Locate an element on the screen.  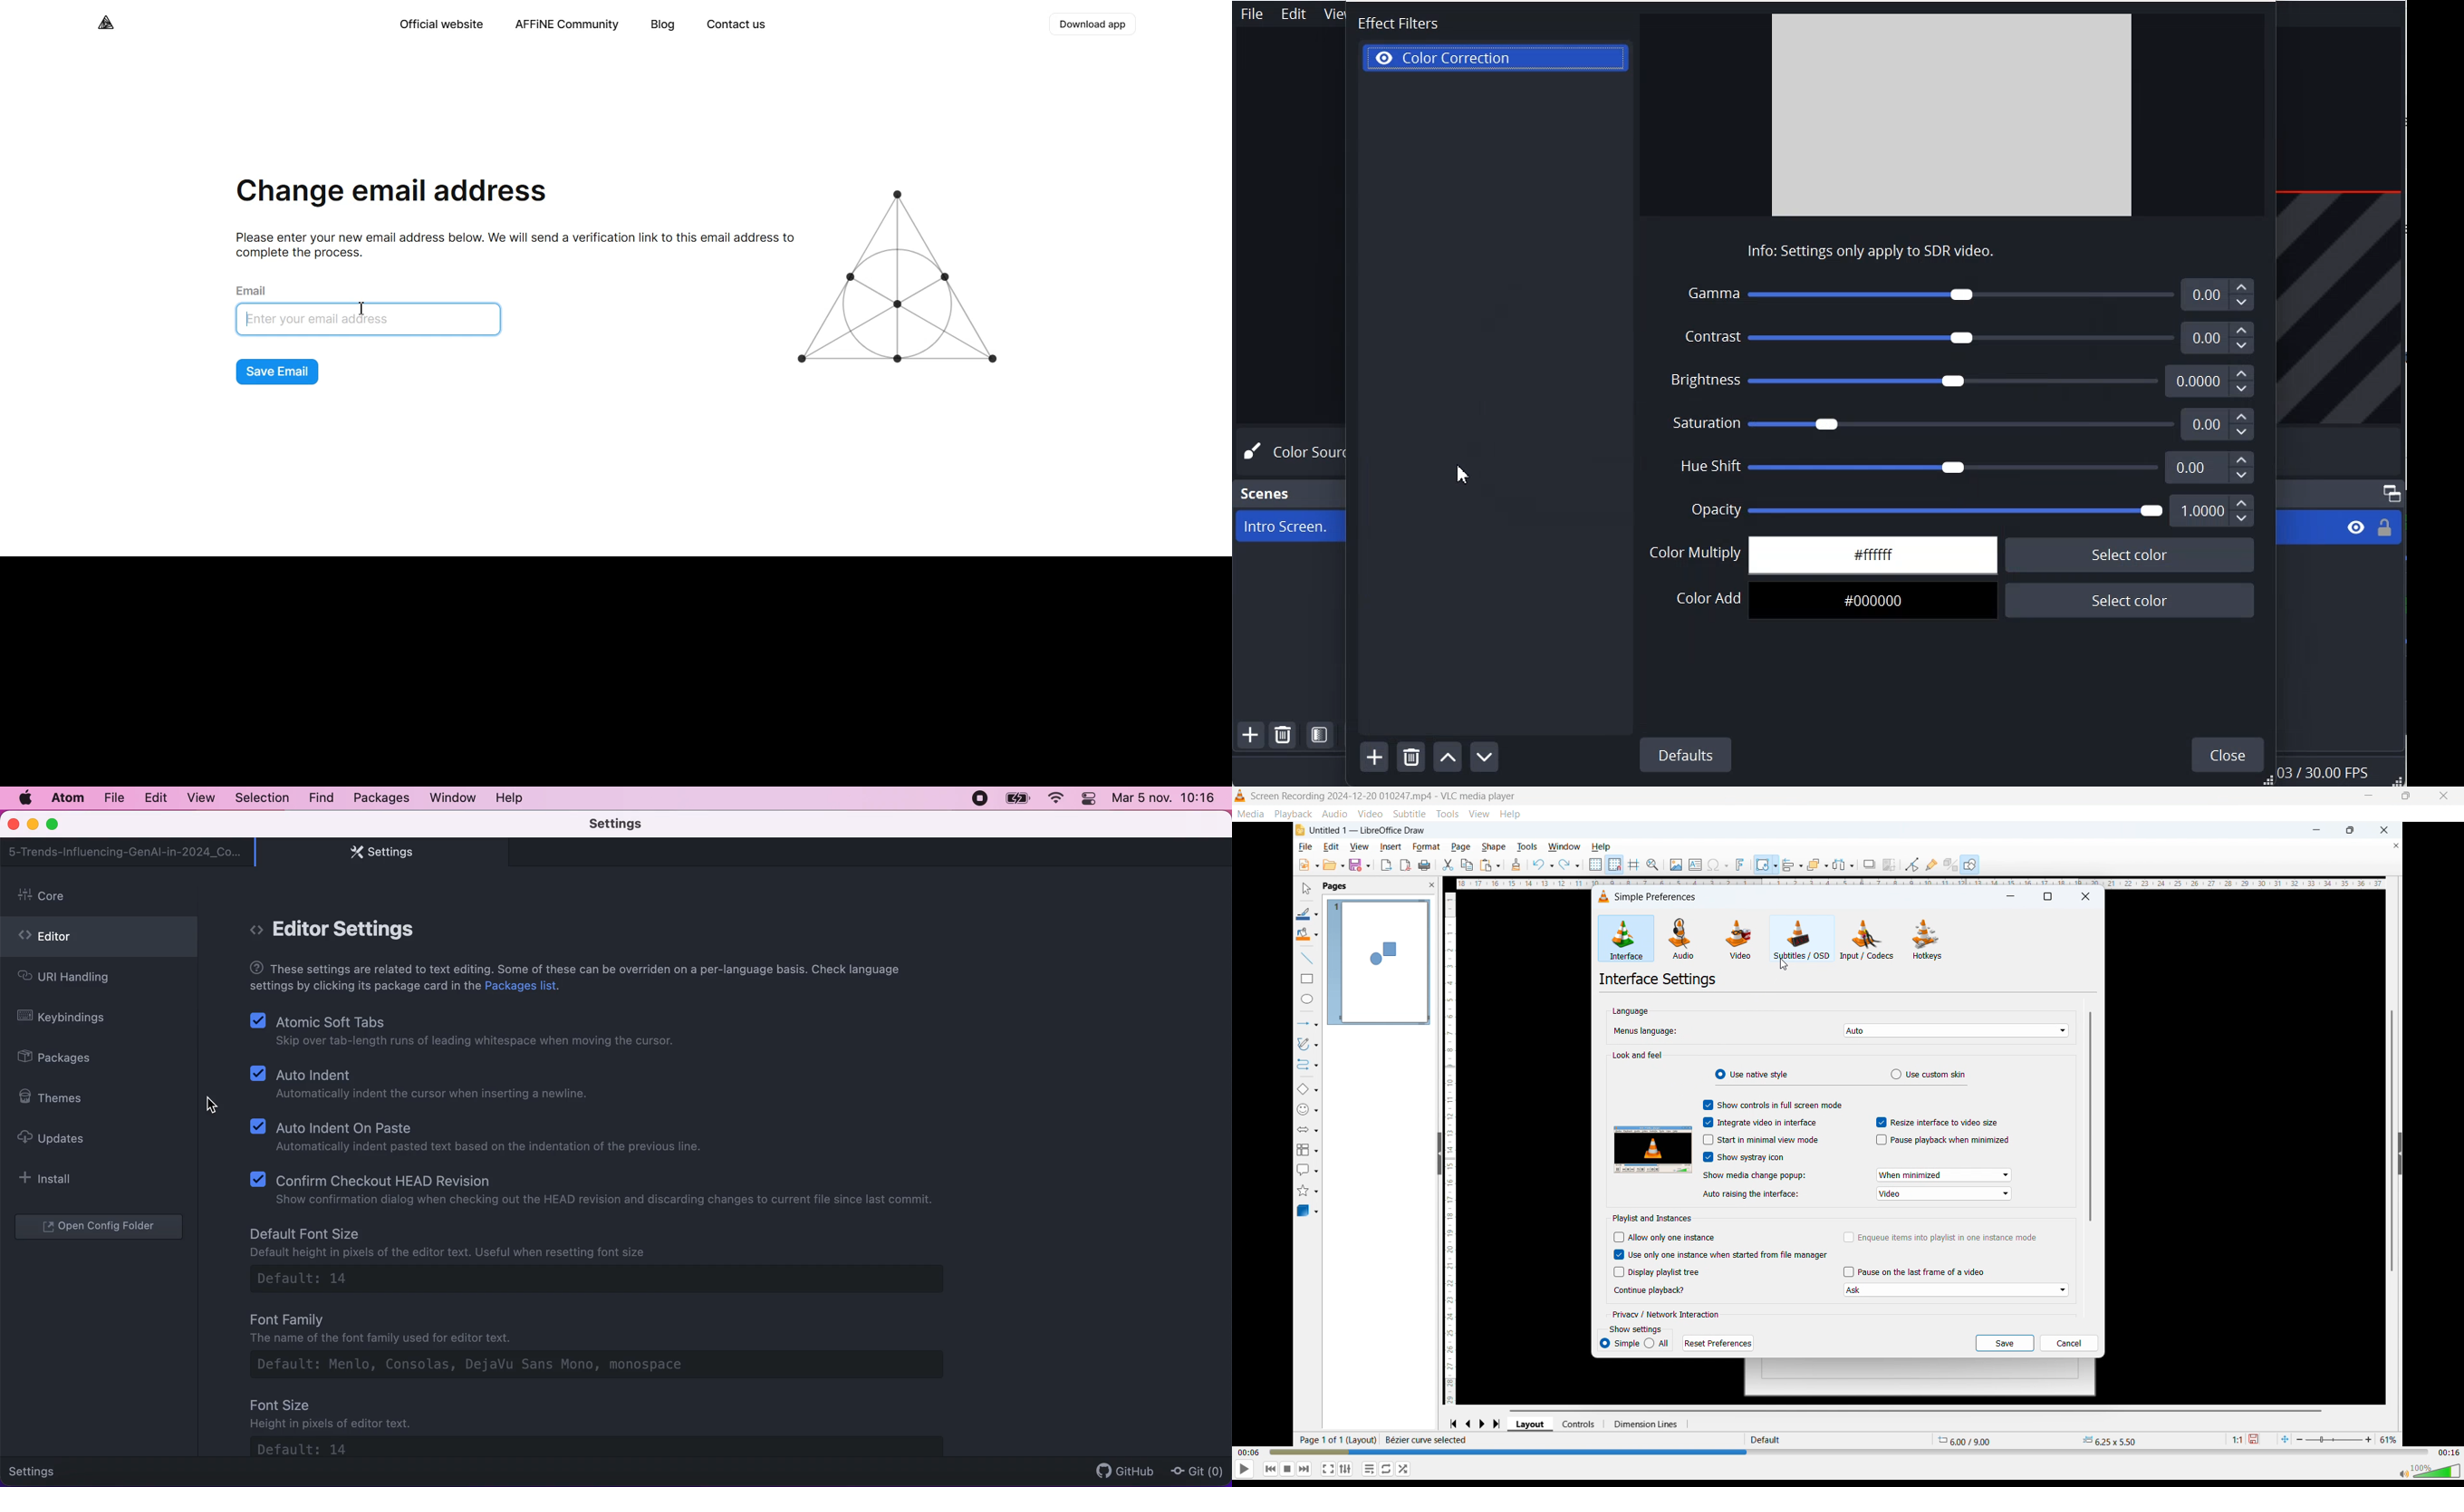
Open Scene Filter is located at coordinates (1321, 735).